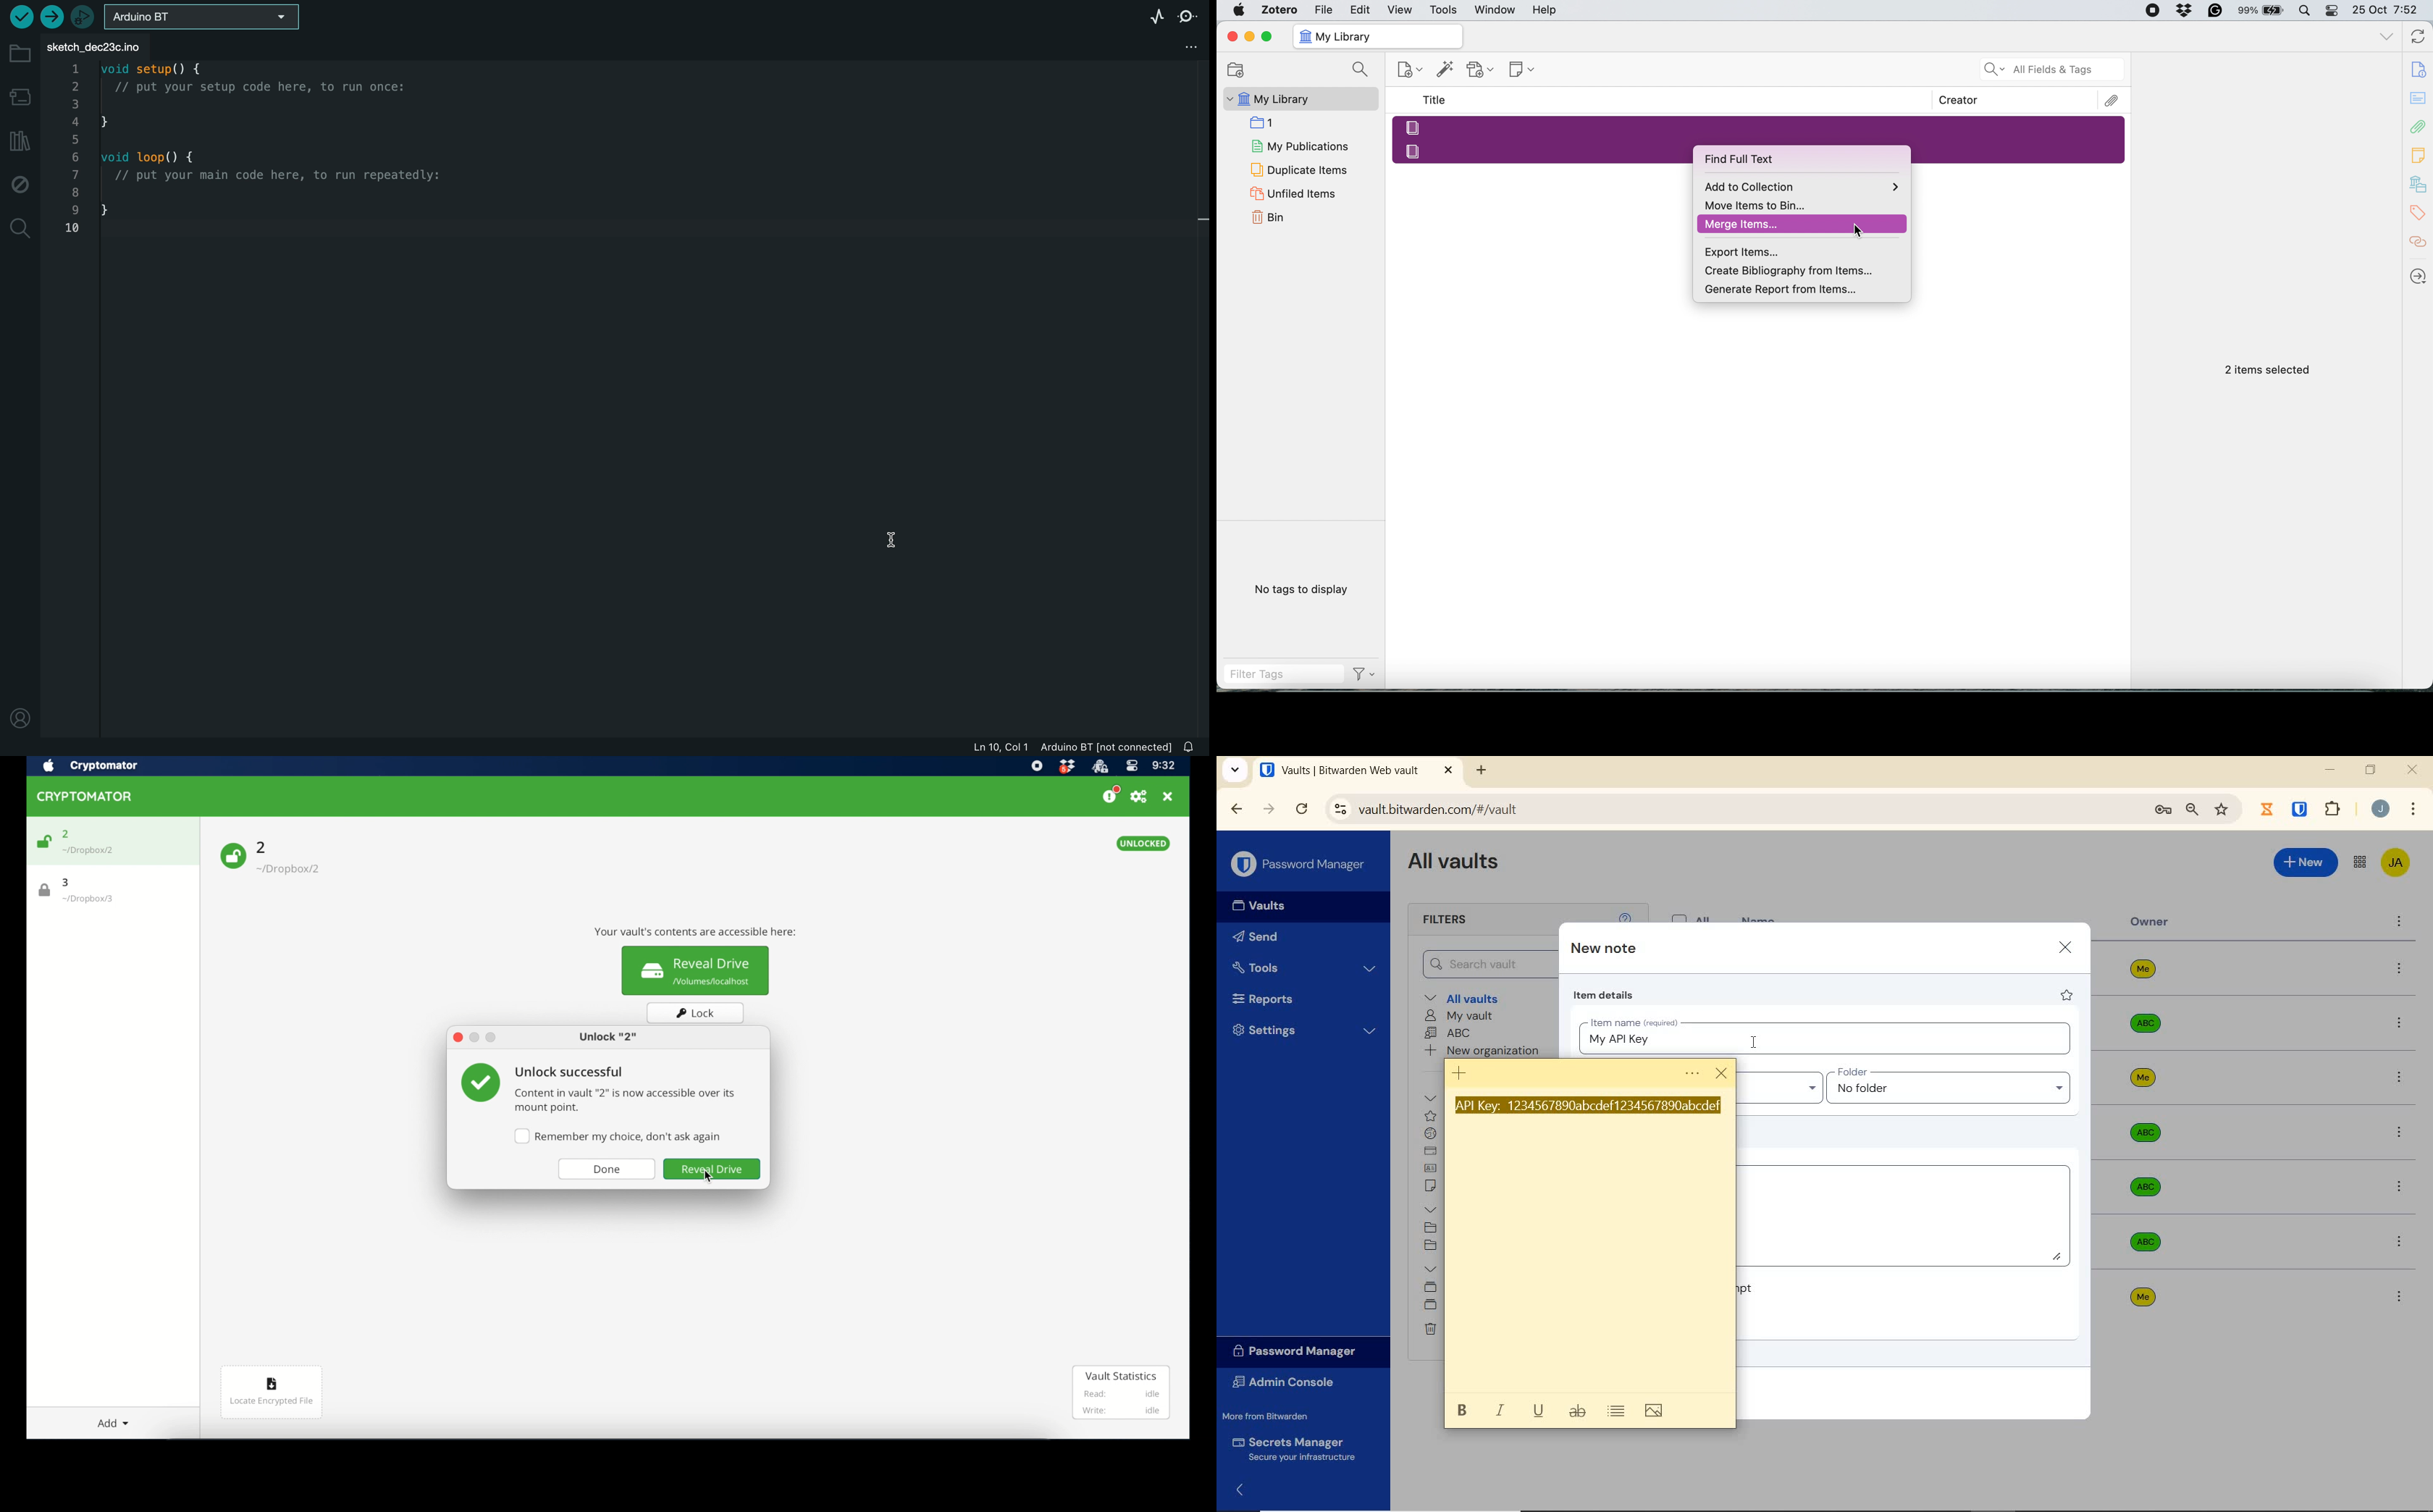  What do you see at coordinates (1280, 9) in the screenshot?
I see `Zotero` at bounding box center [1280, 9].